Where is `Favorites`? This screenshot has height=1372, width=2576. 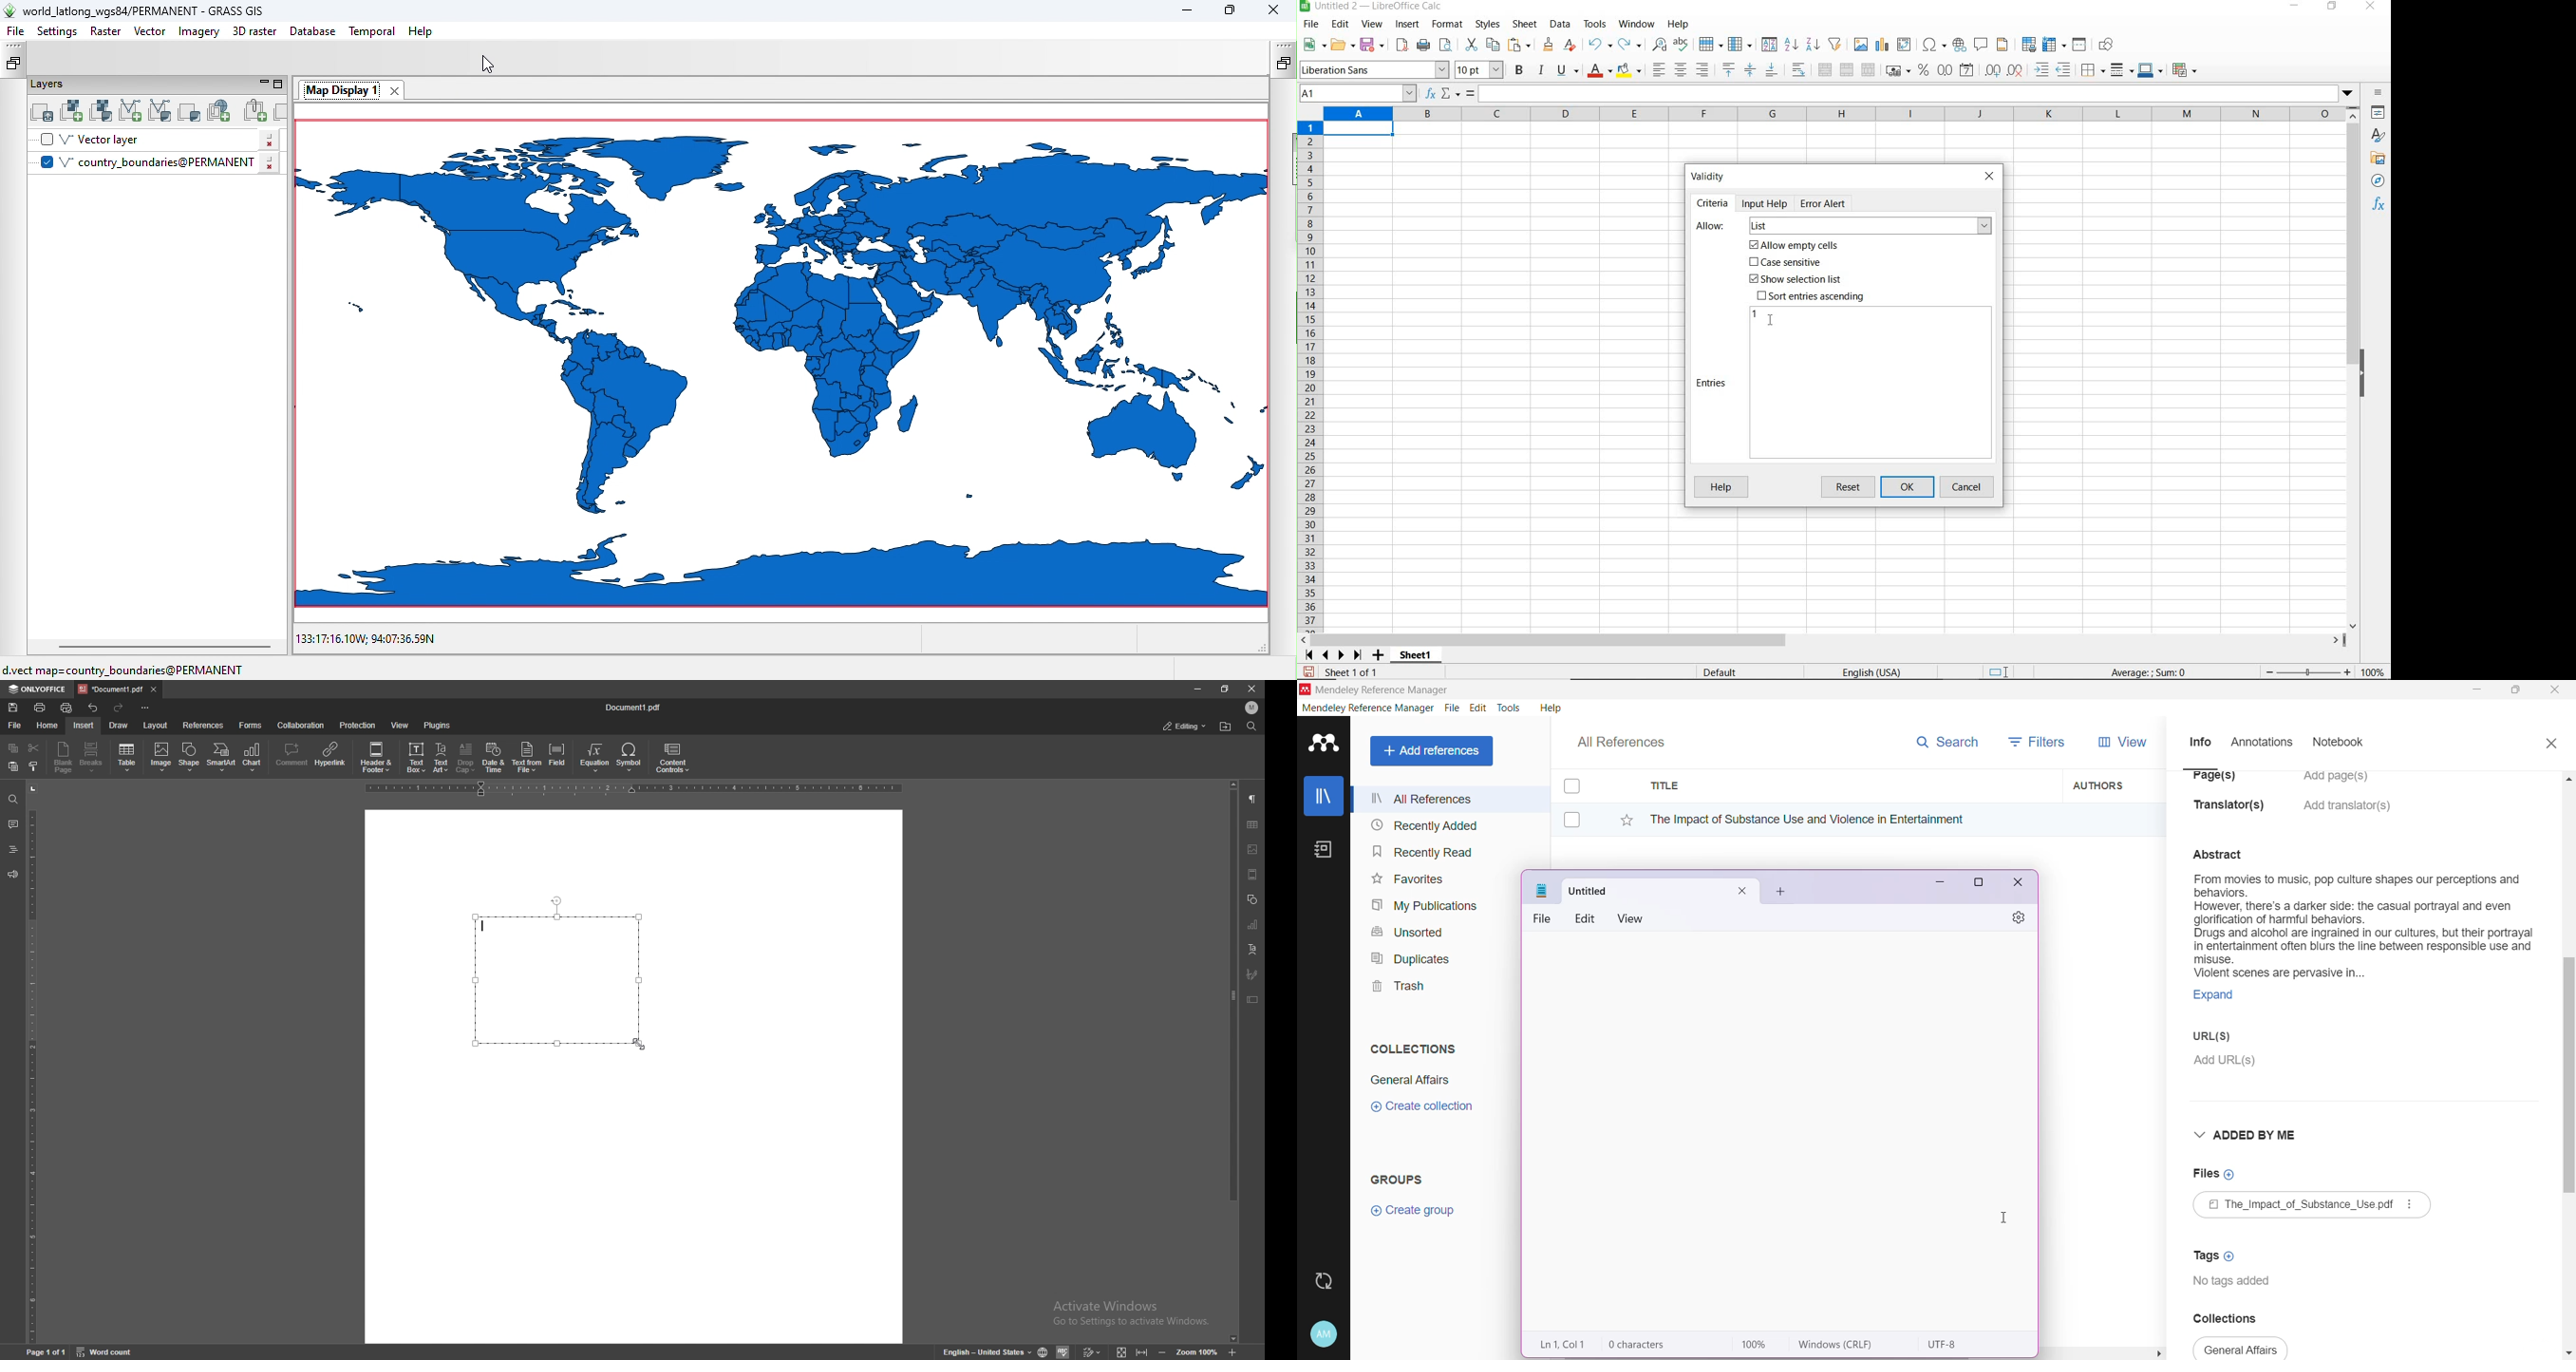 Favorites is located at coordinates (1406, 879).